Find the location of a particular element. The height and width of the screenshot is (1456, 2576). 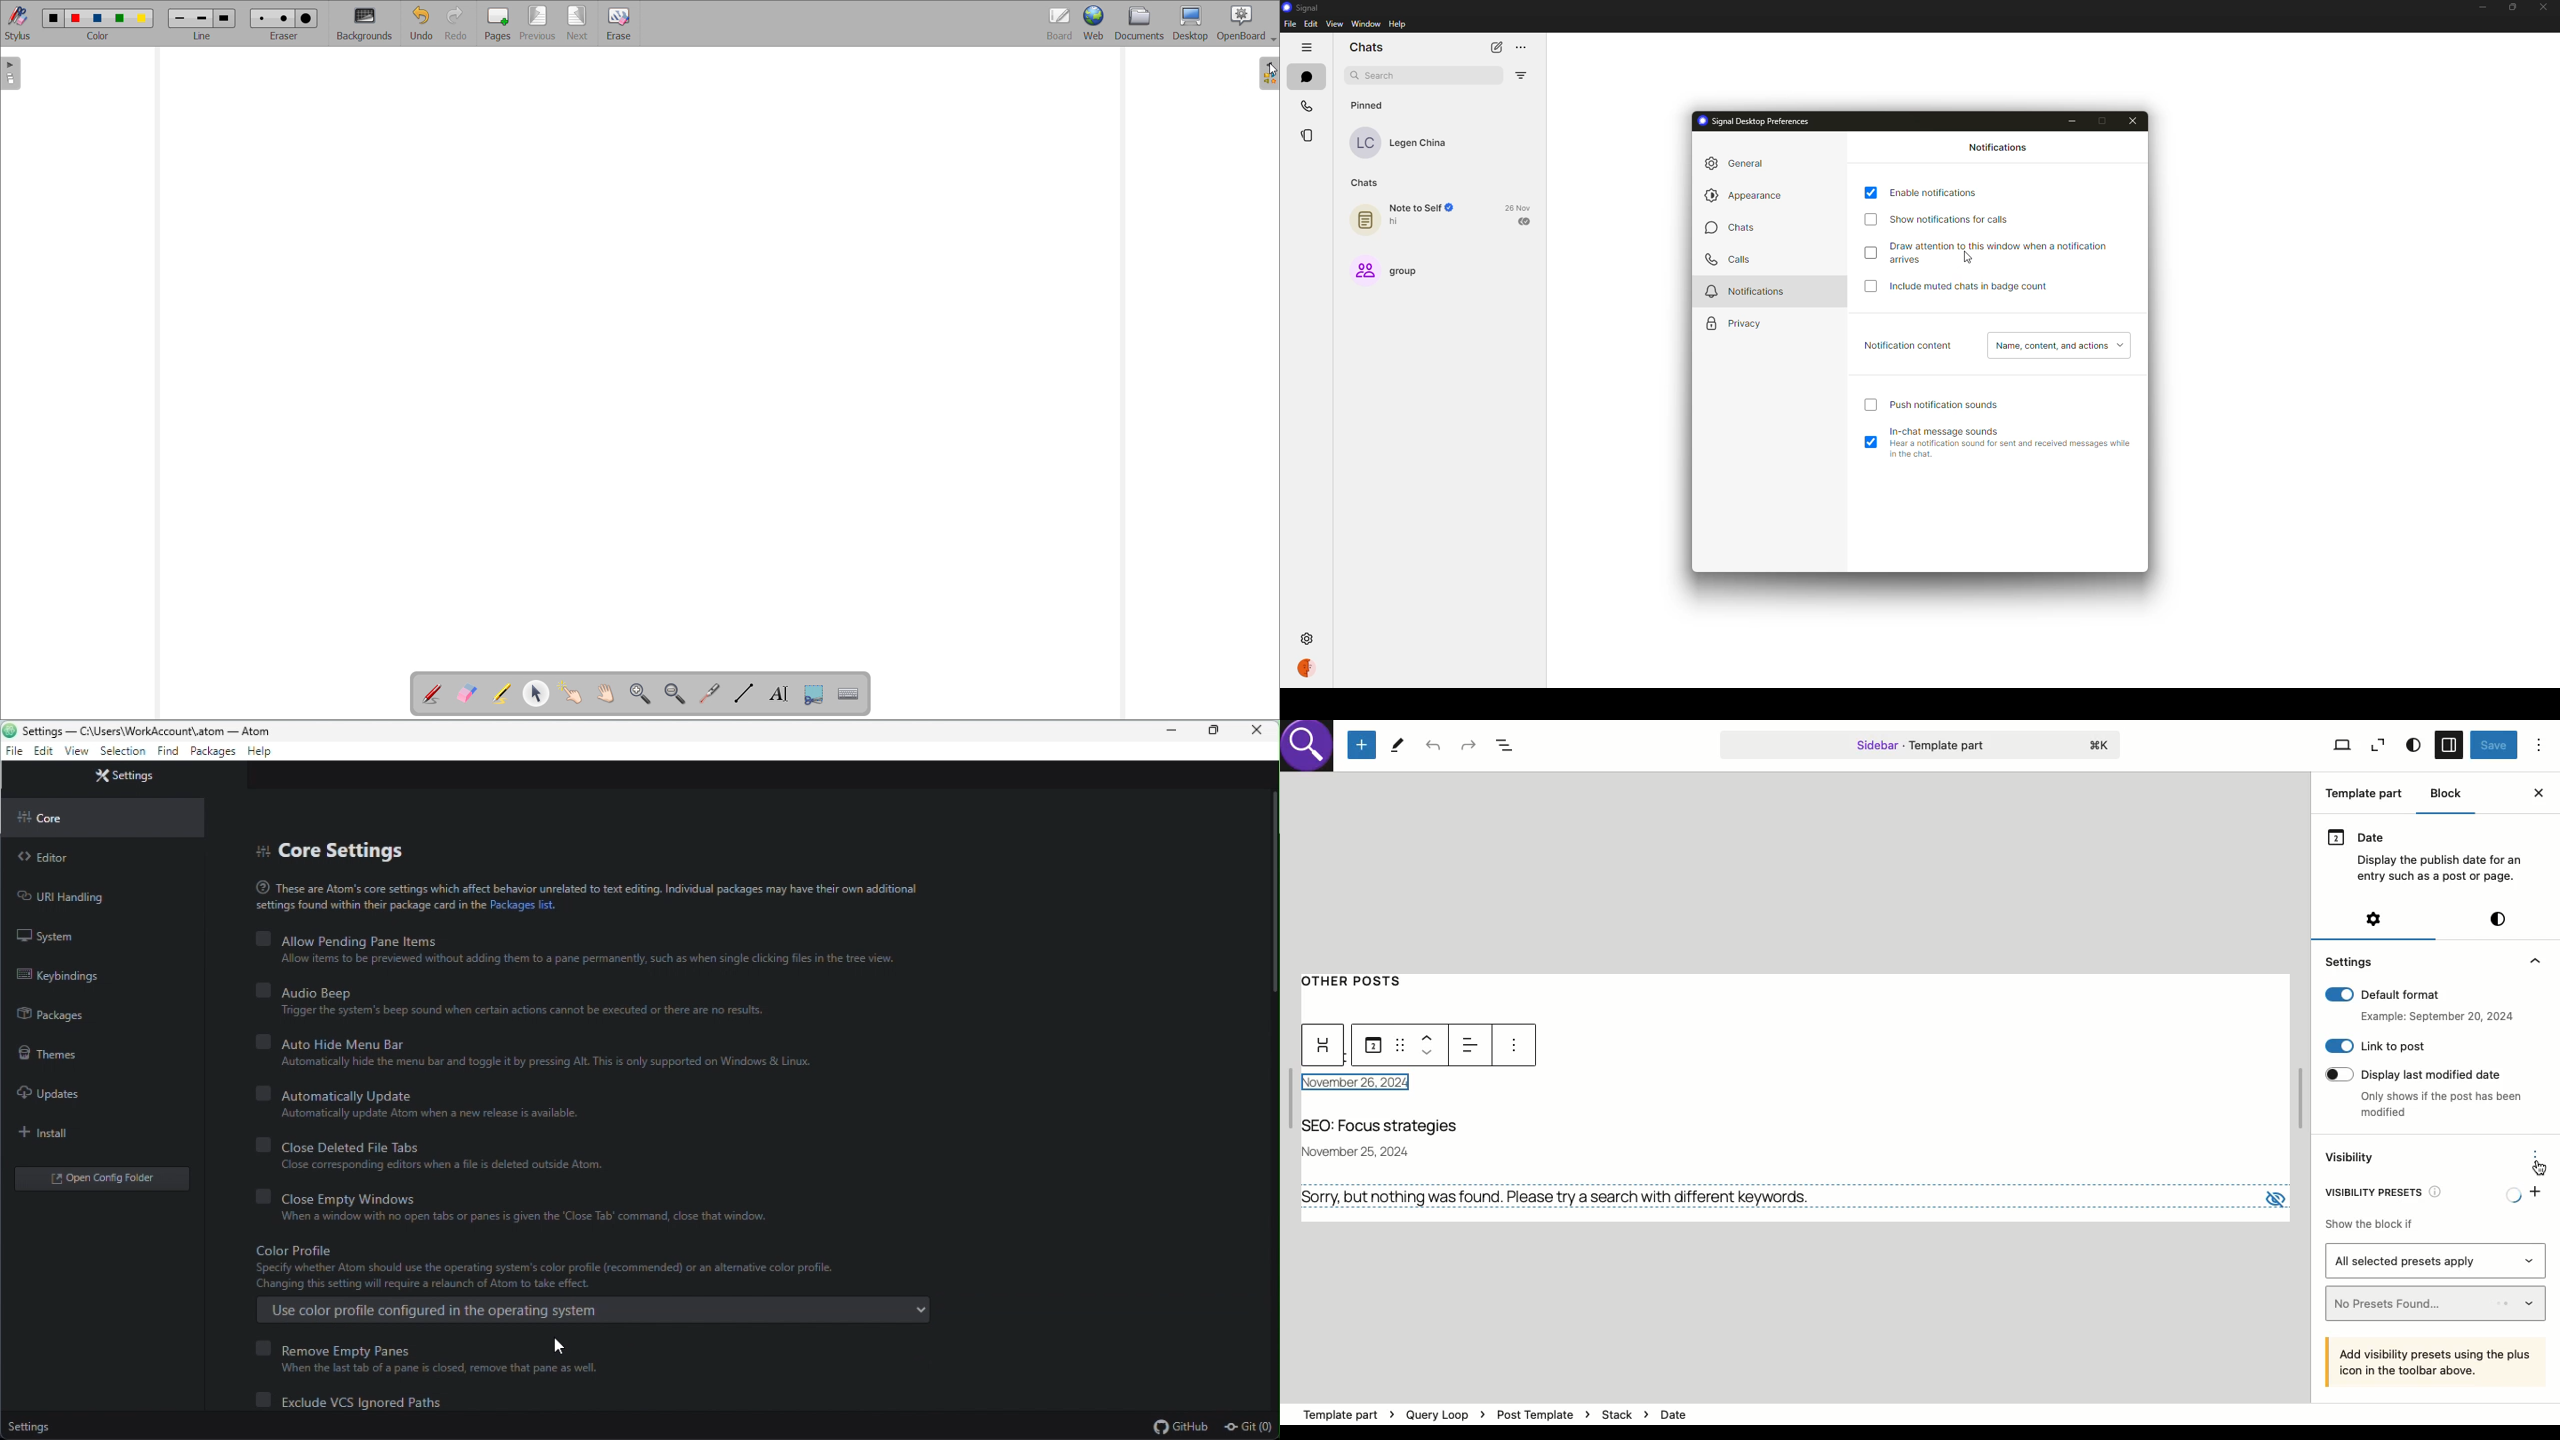

notifications is located at coordinates (1994, 146).